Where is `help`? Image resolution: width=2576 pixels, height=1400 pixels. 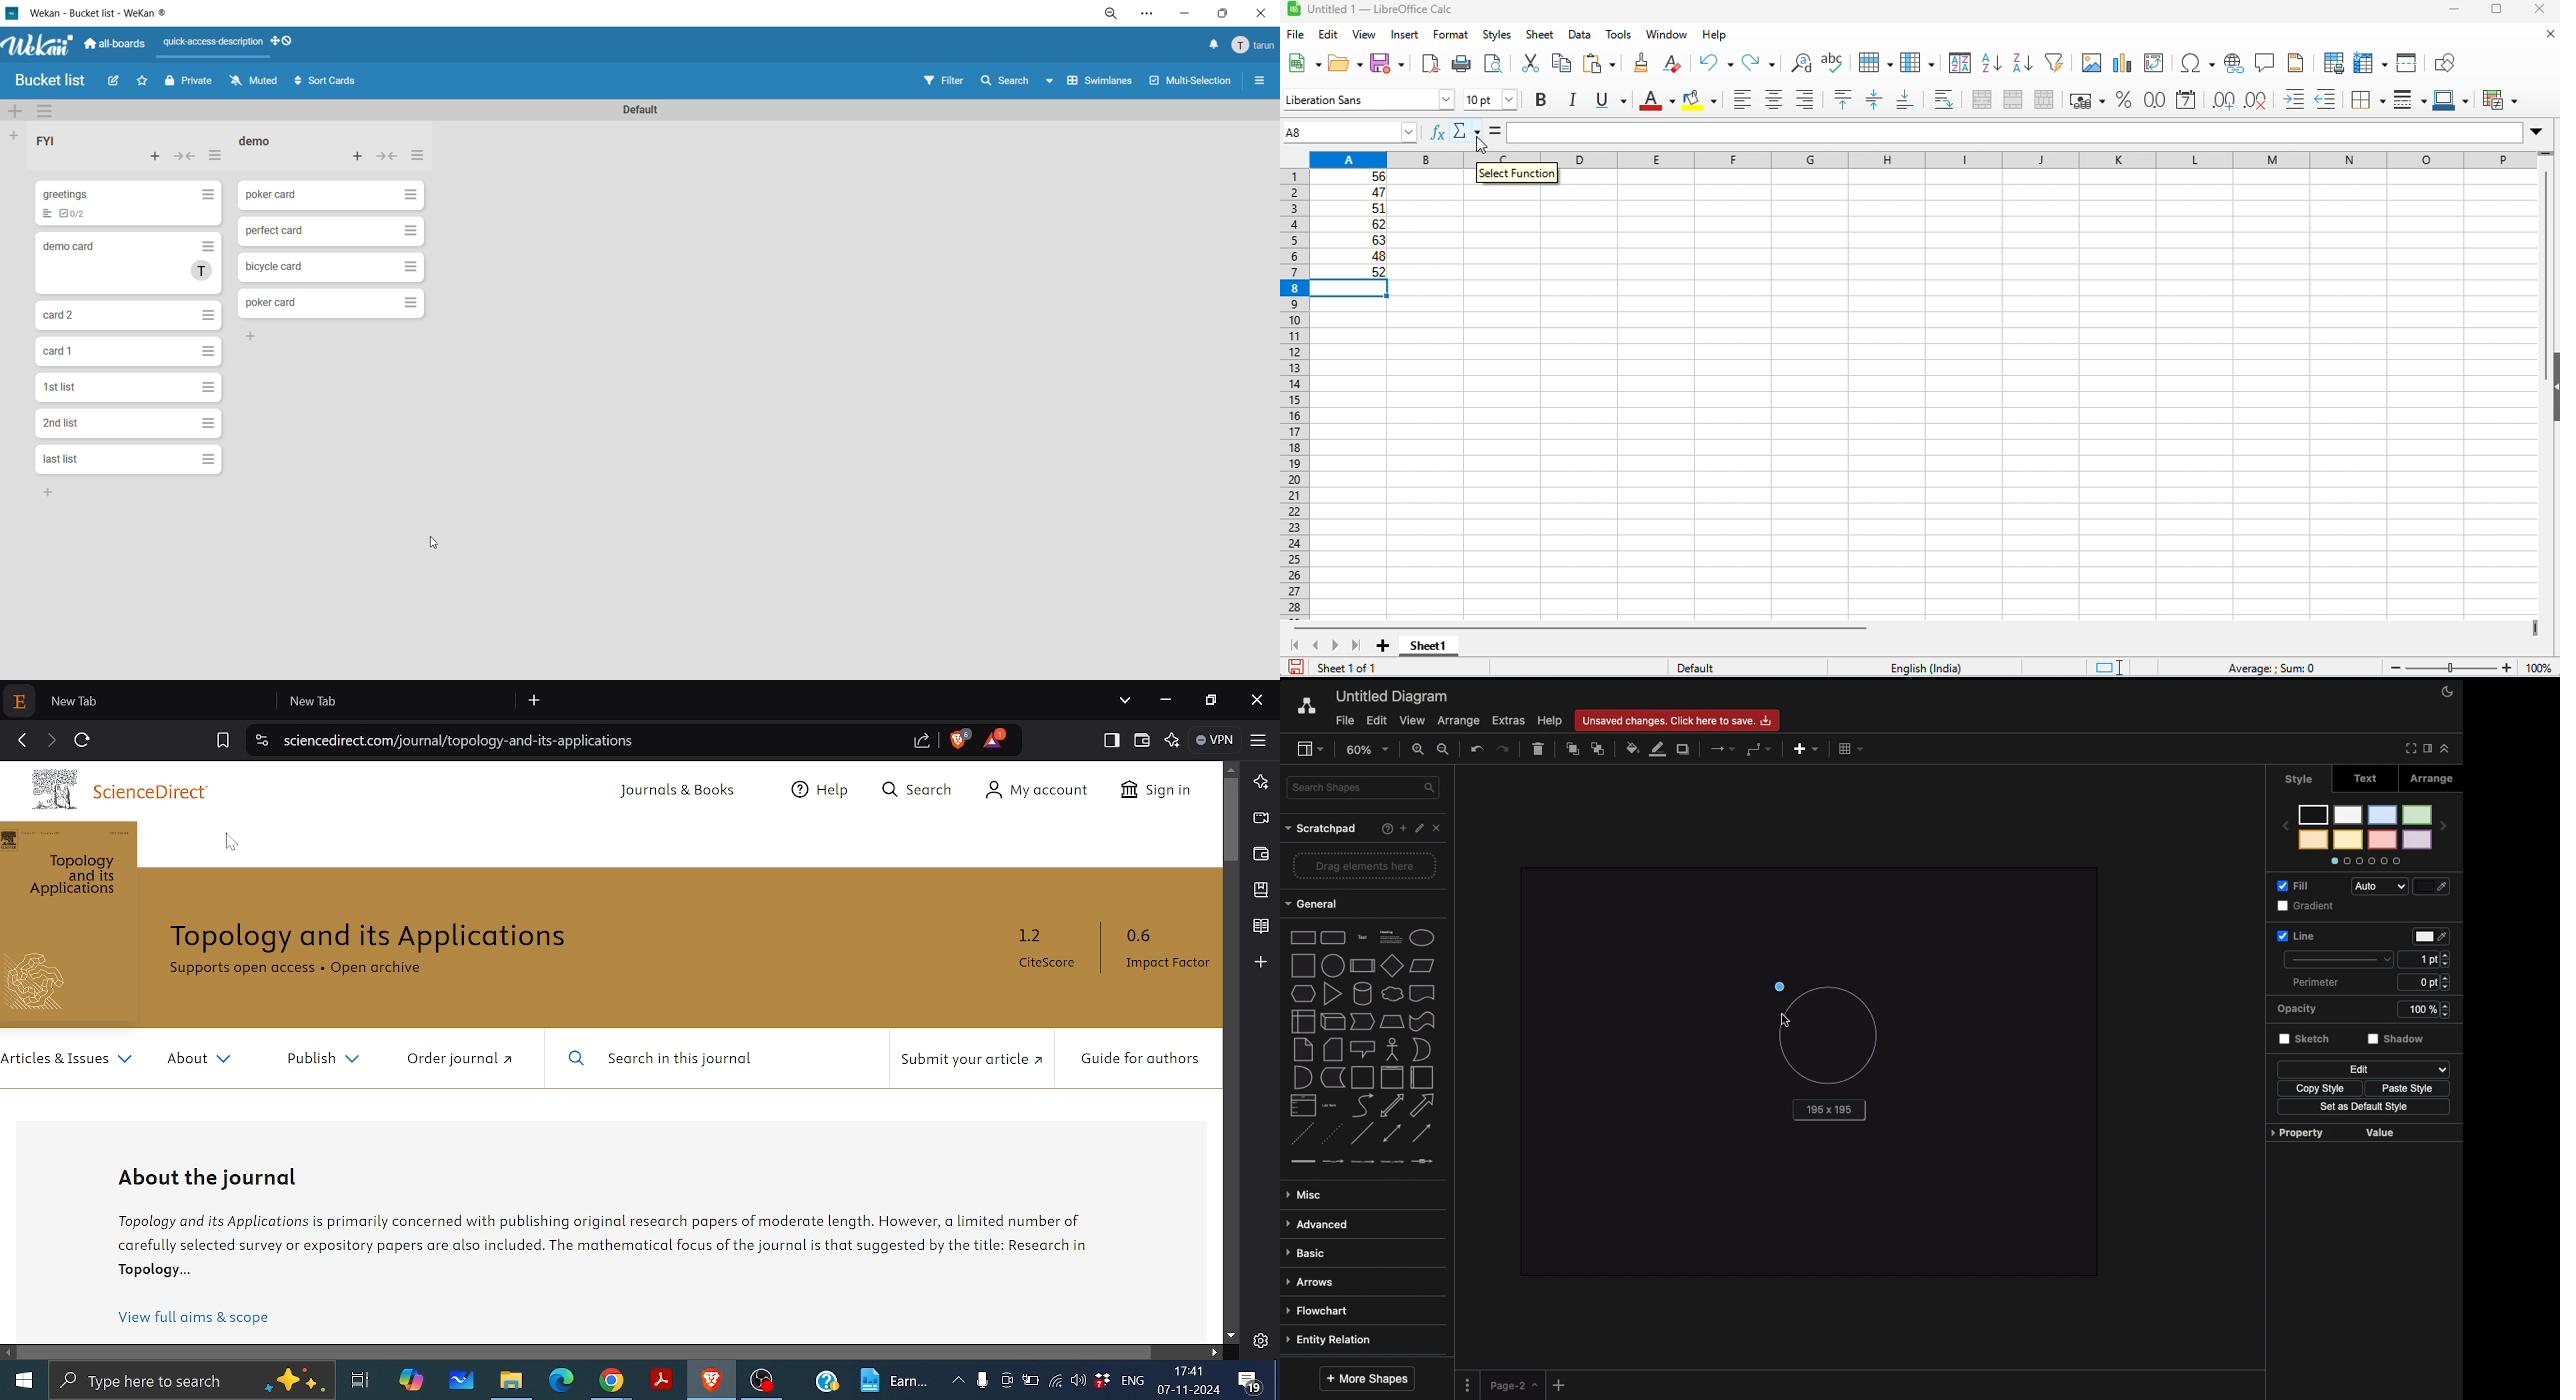
help is located at coordinates (1716, 35).